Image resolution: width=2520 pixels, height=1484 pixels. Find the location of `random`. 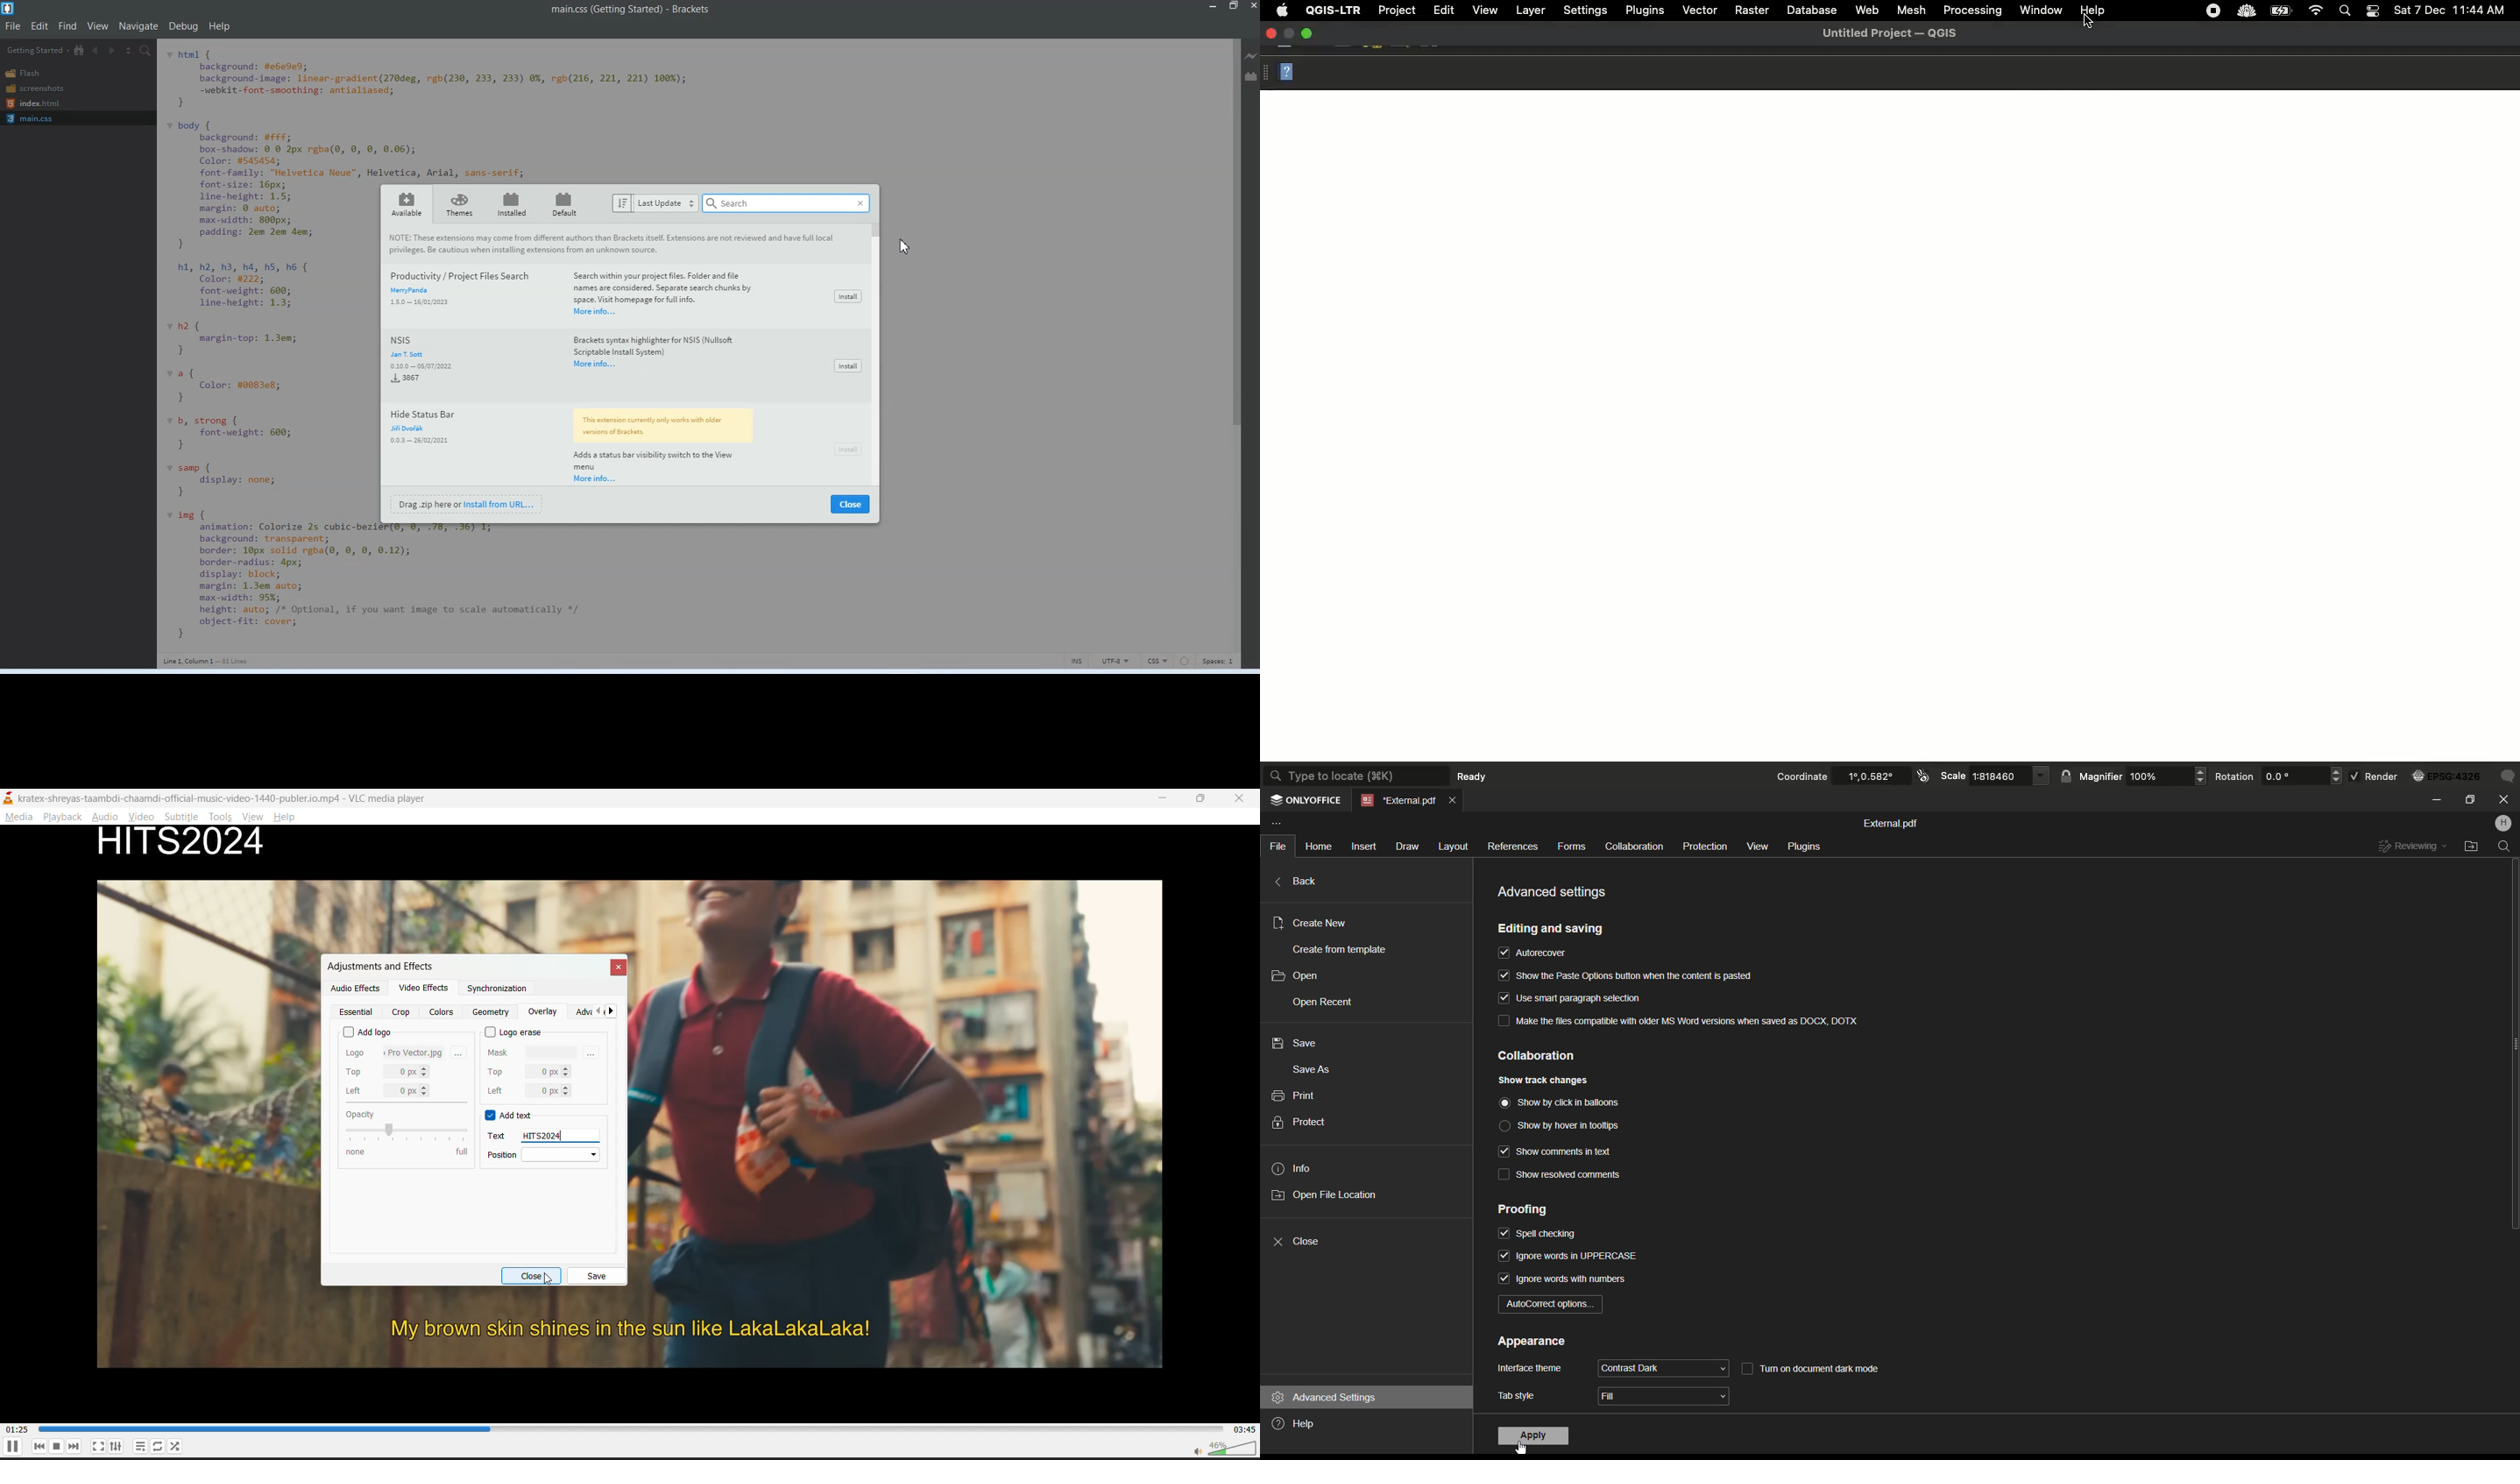

random is located at coordinates (177, 1448).